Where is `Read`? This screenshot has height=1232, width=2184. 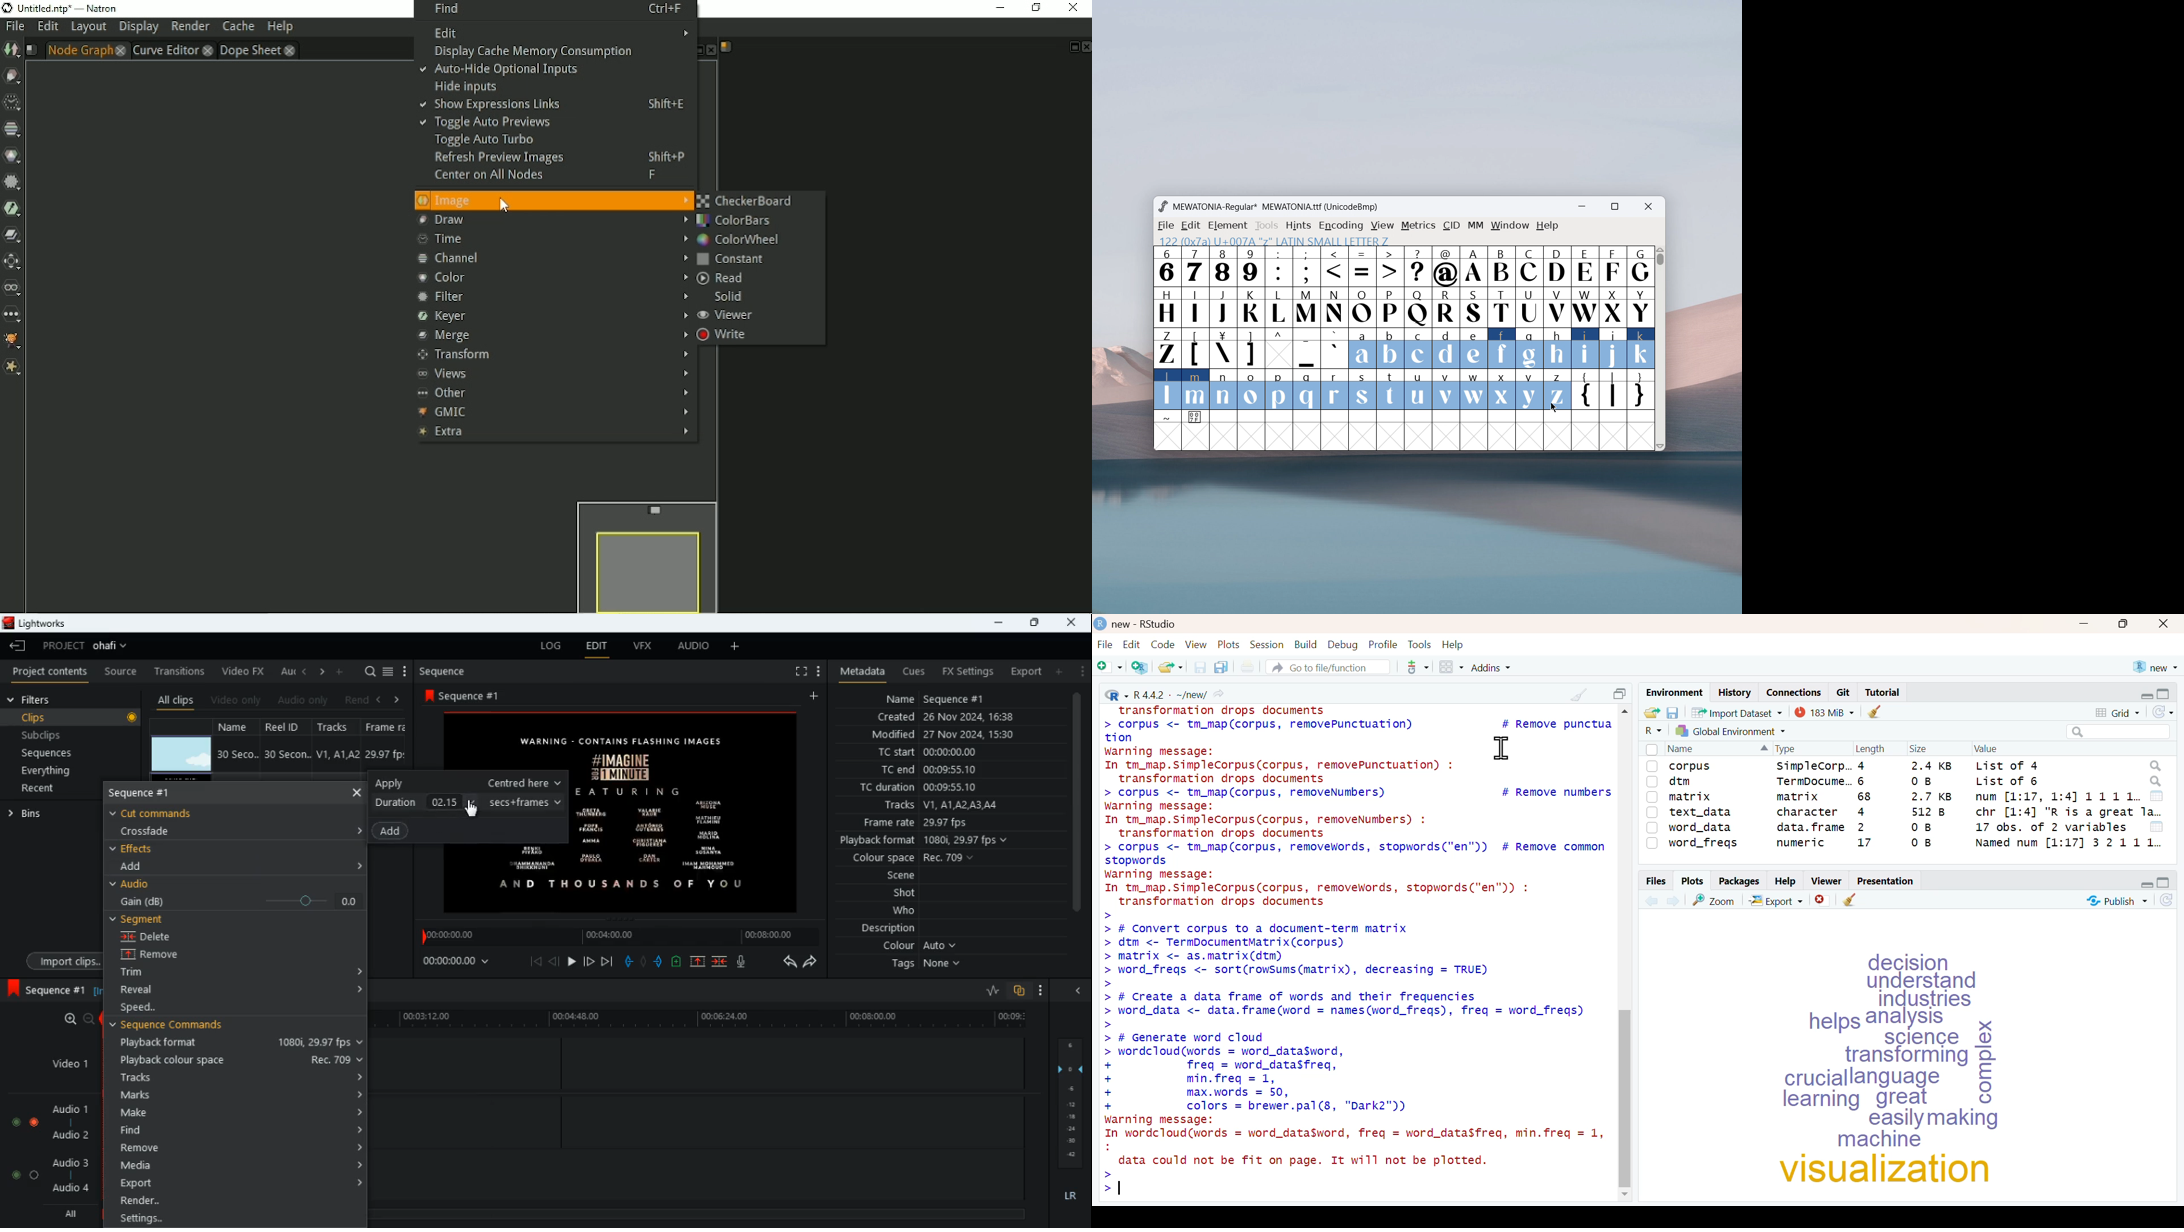 Read is located at coordinates (730, 278).